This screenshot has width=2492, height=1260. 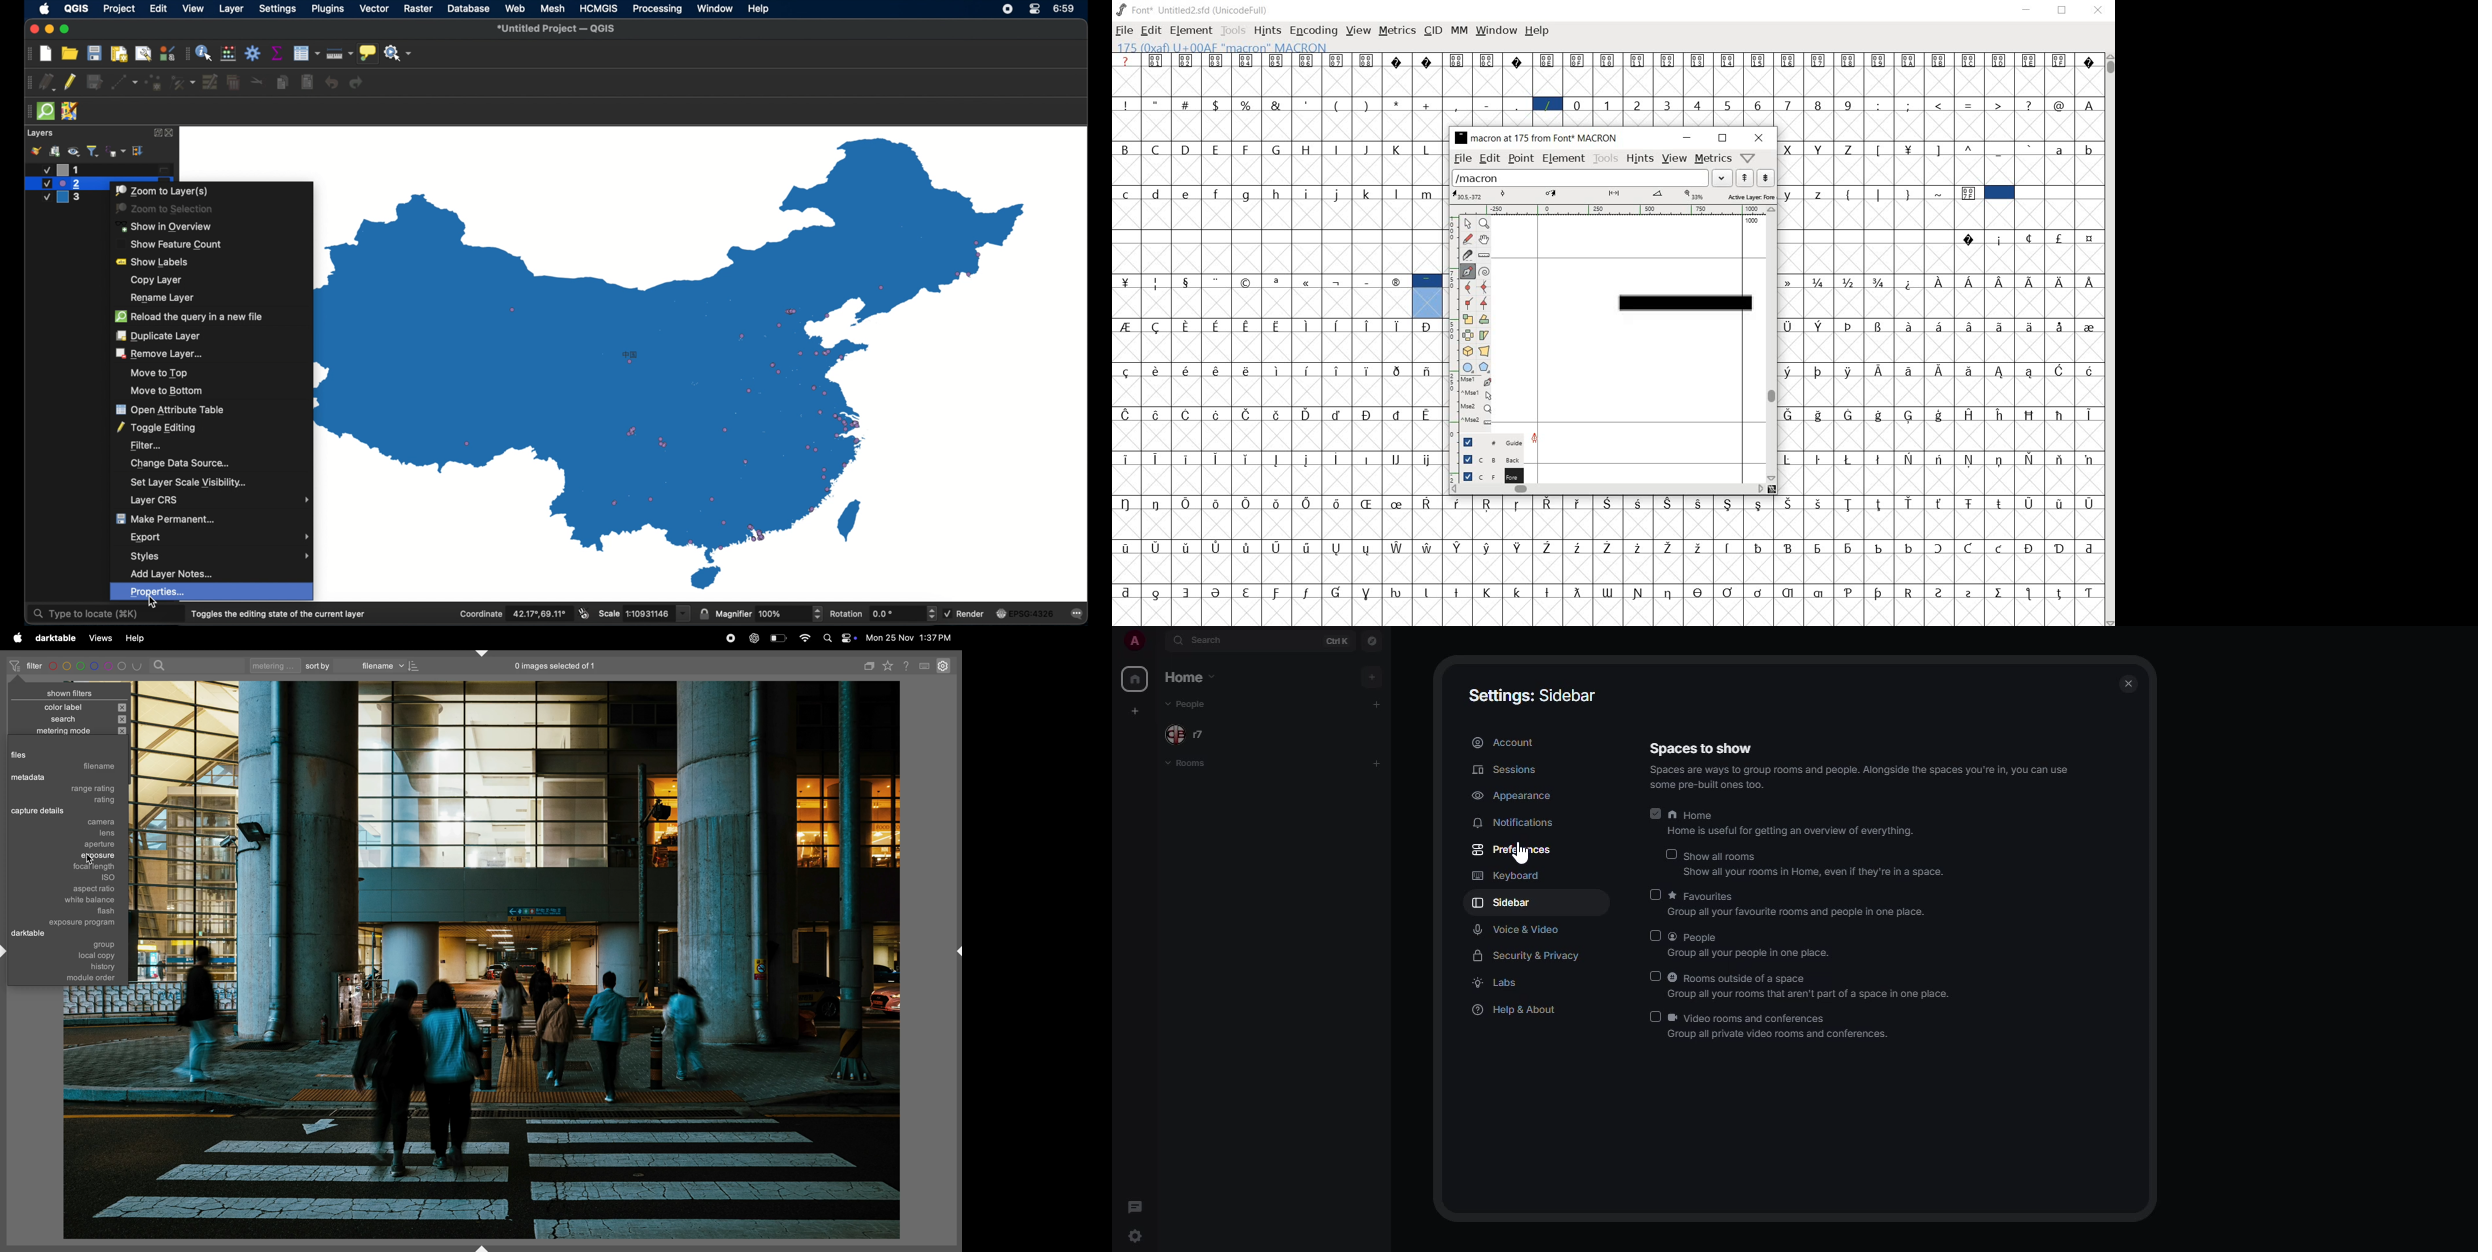 What do you see at coordinates (1969, 194) in the screenshot?
I see `Symbol` at bounding box center [1969, 194].